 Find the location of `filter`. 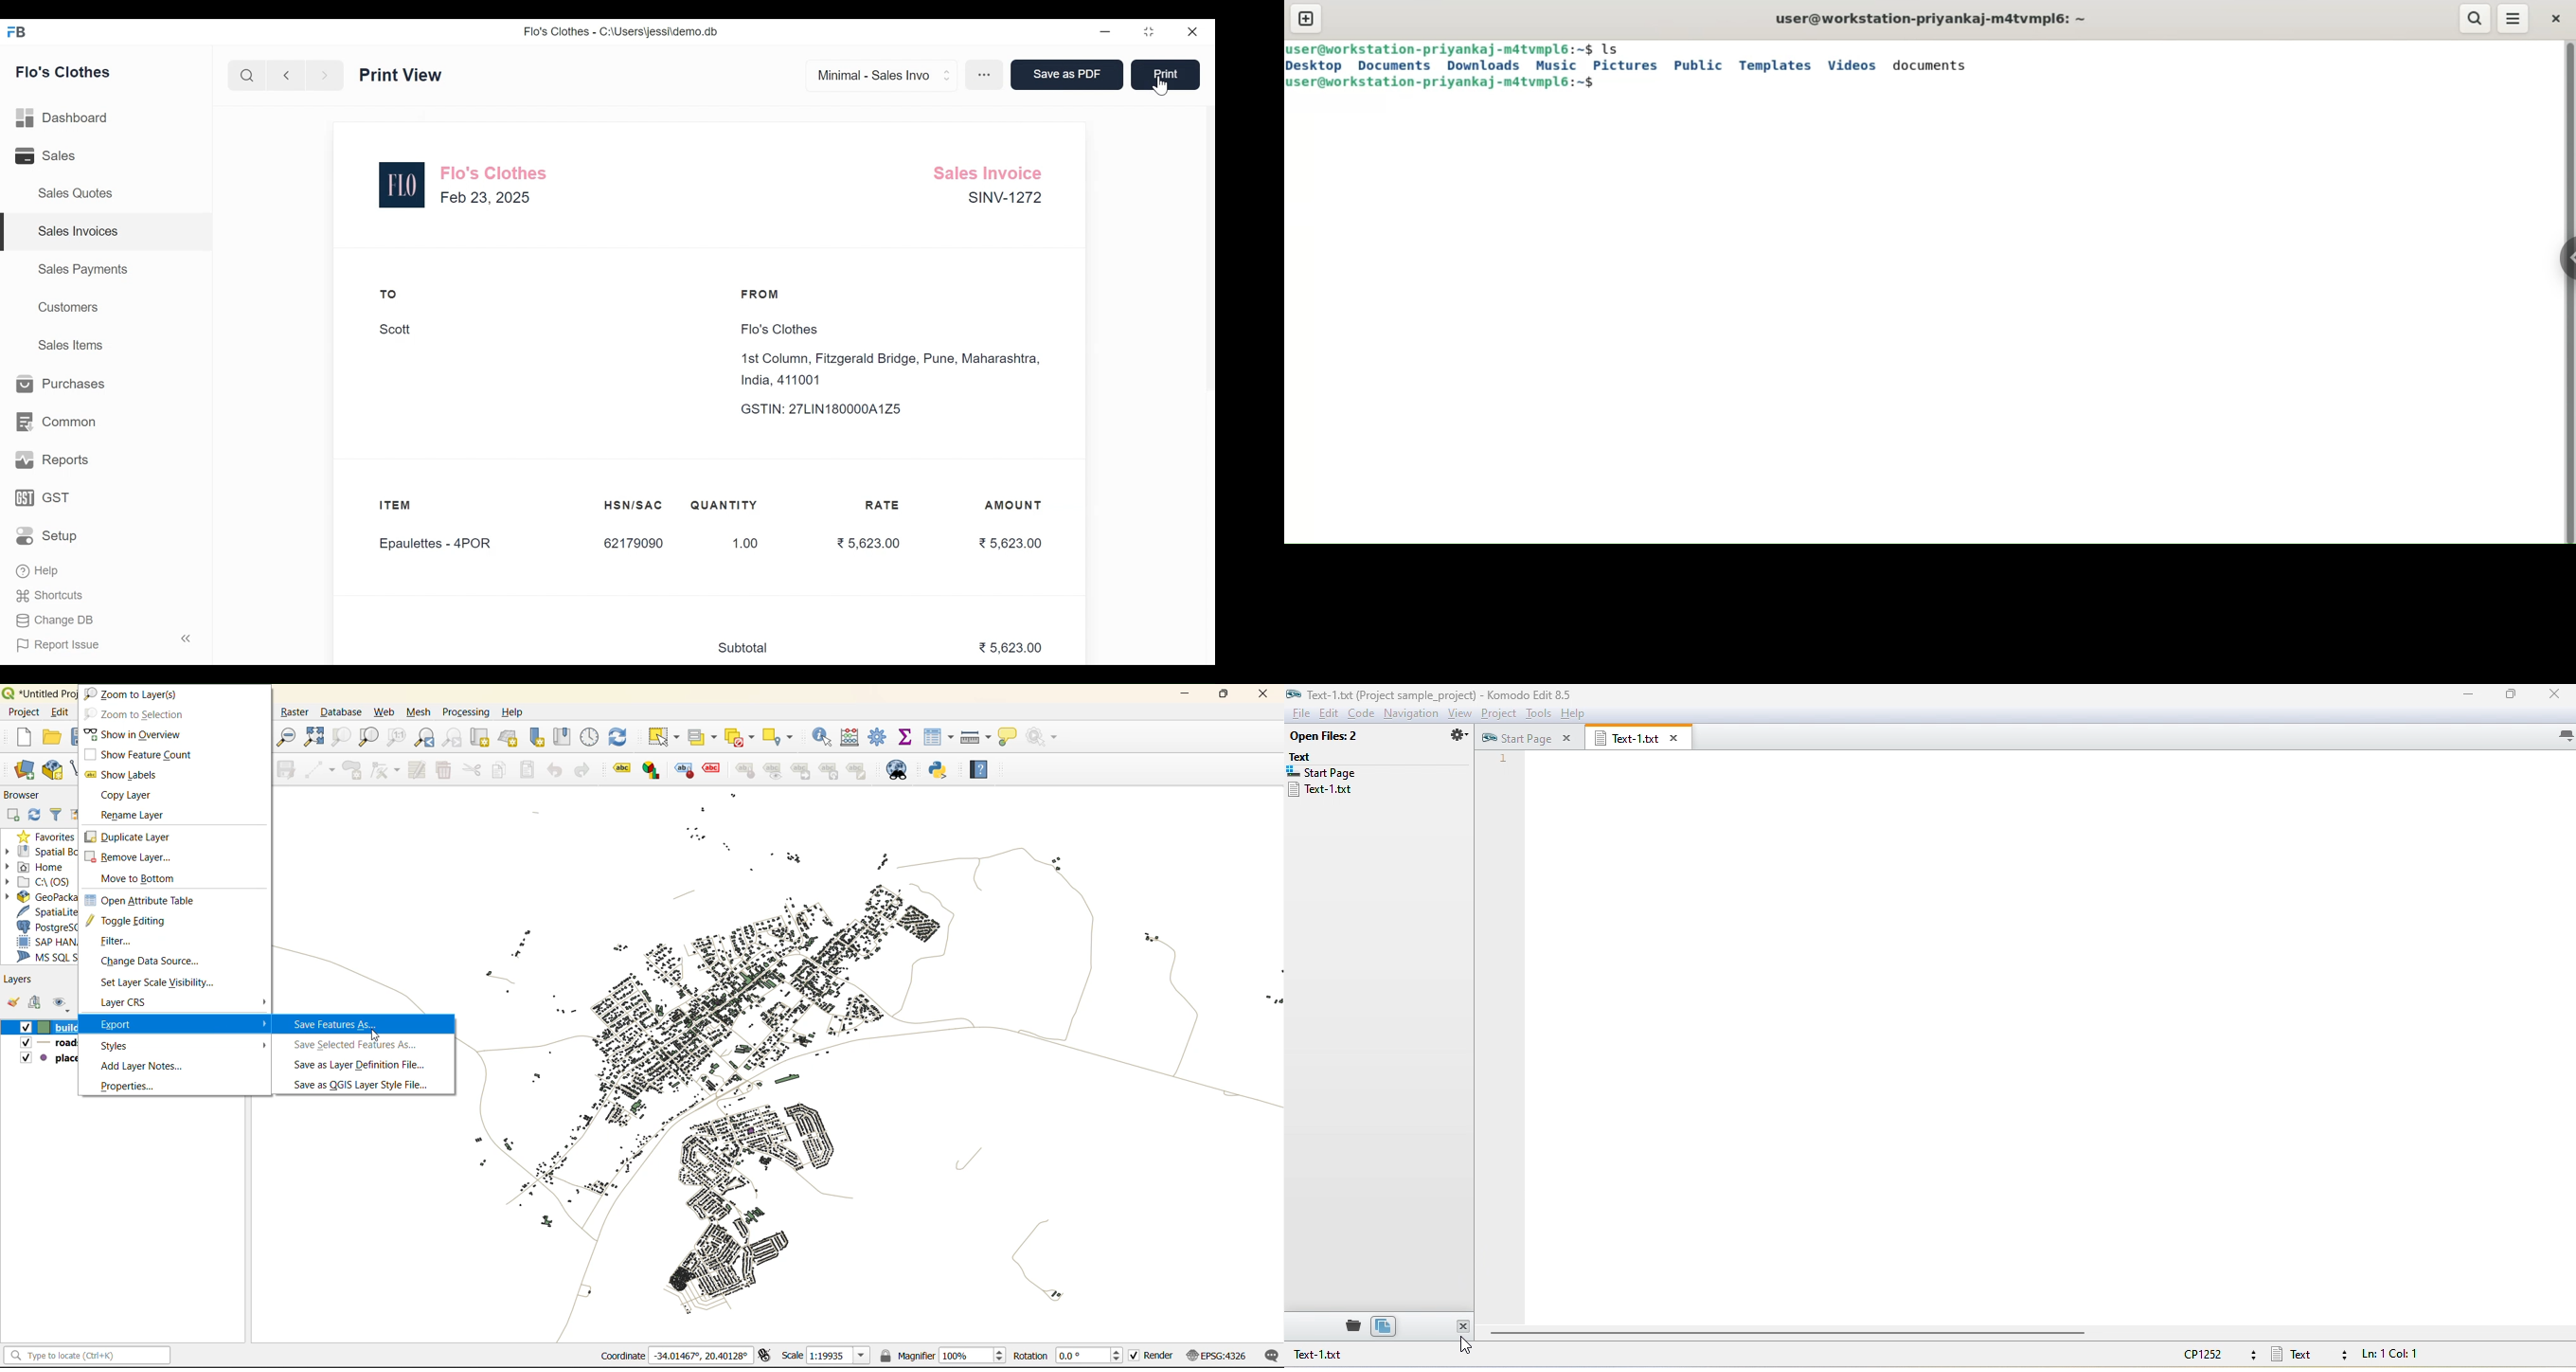

filter is located at coordinates (57, 814).